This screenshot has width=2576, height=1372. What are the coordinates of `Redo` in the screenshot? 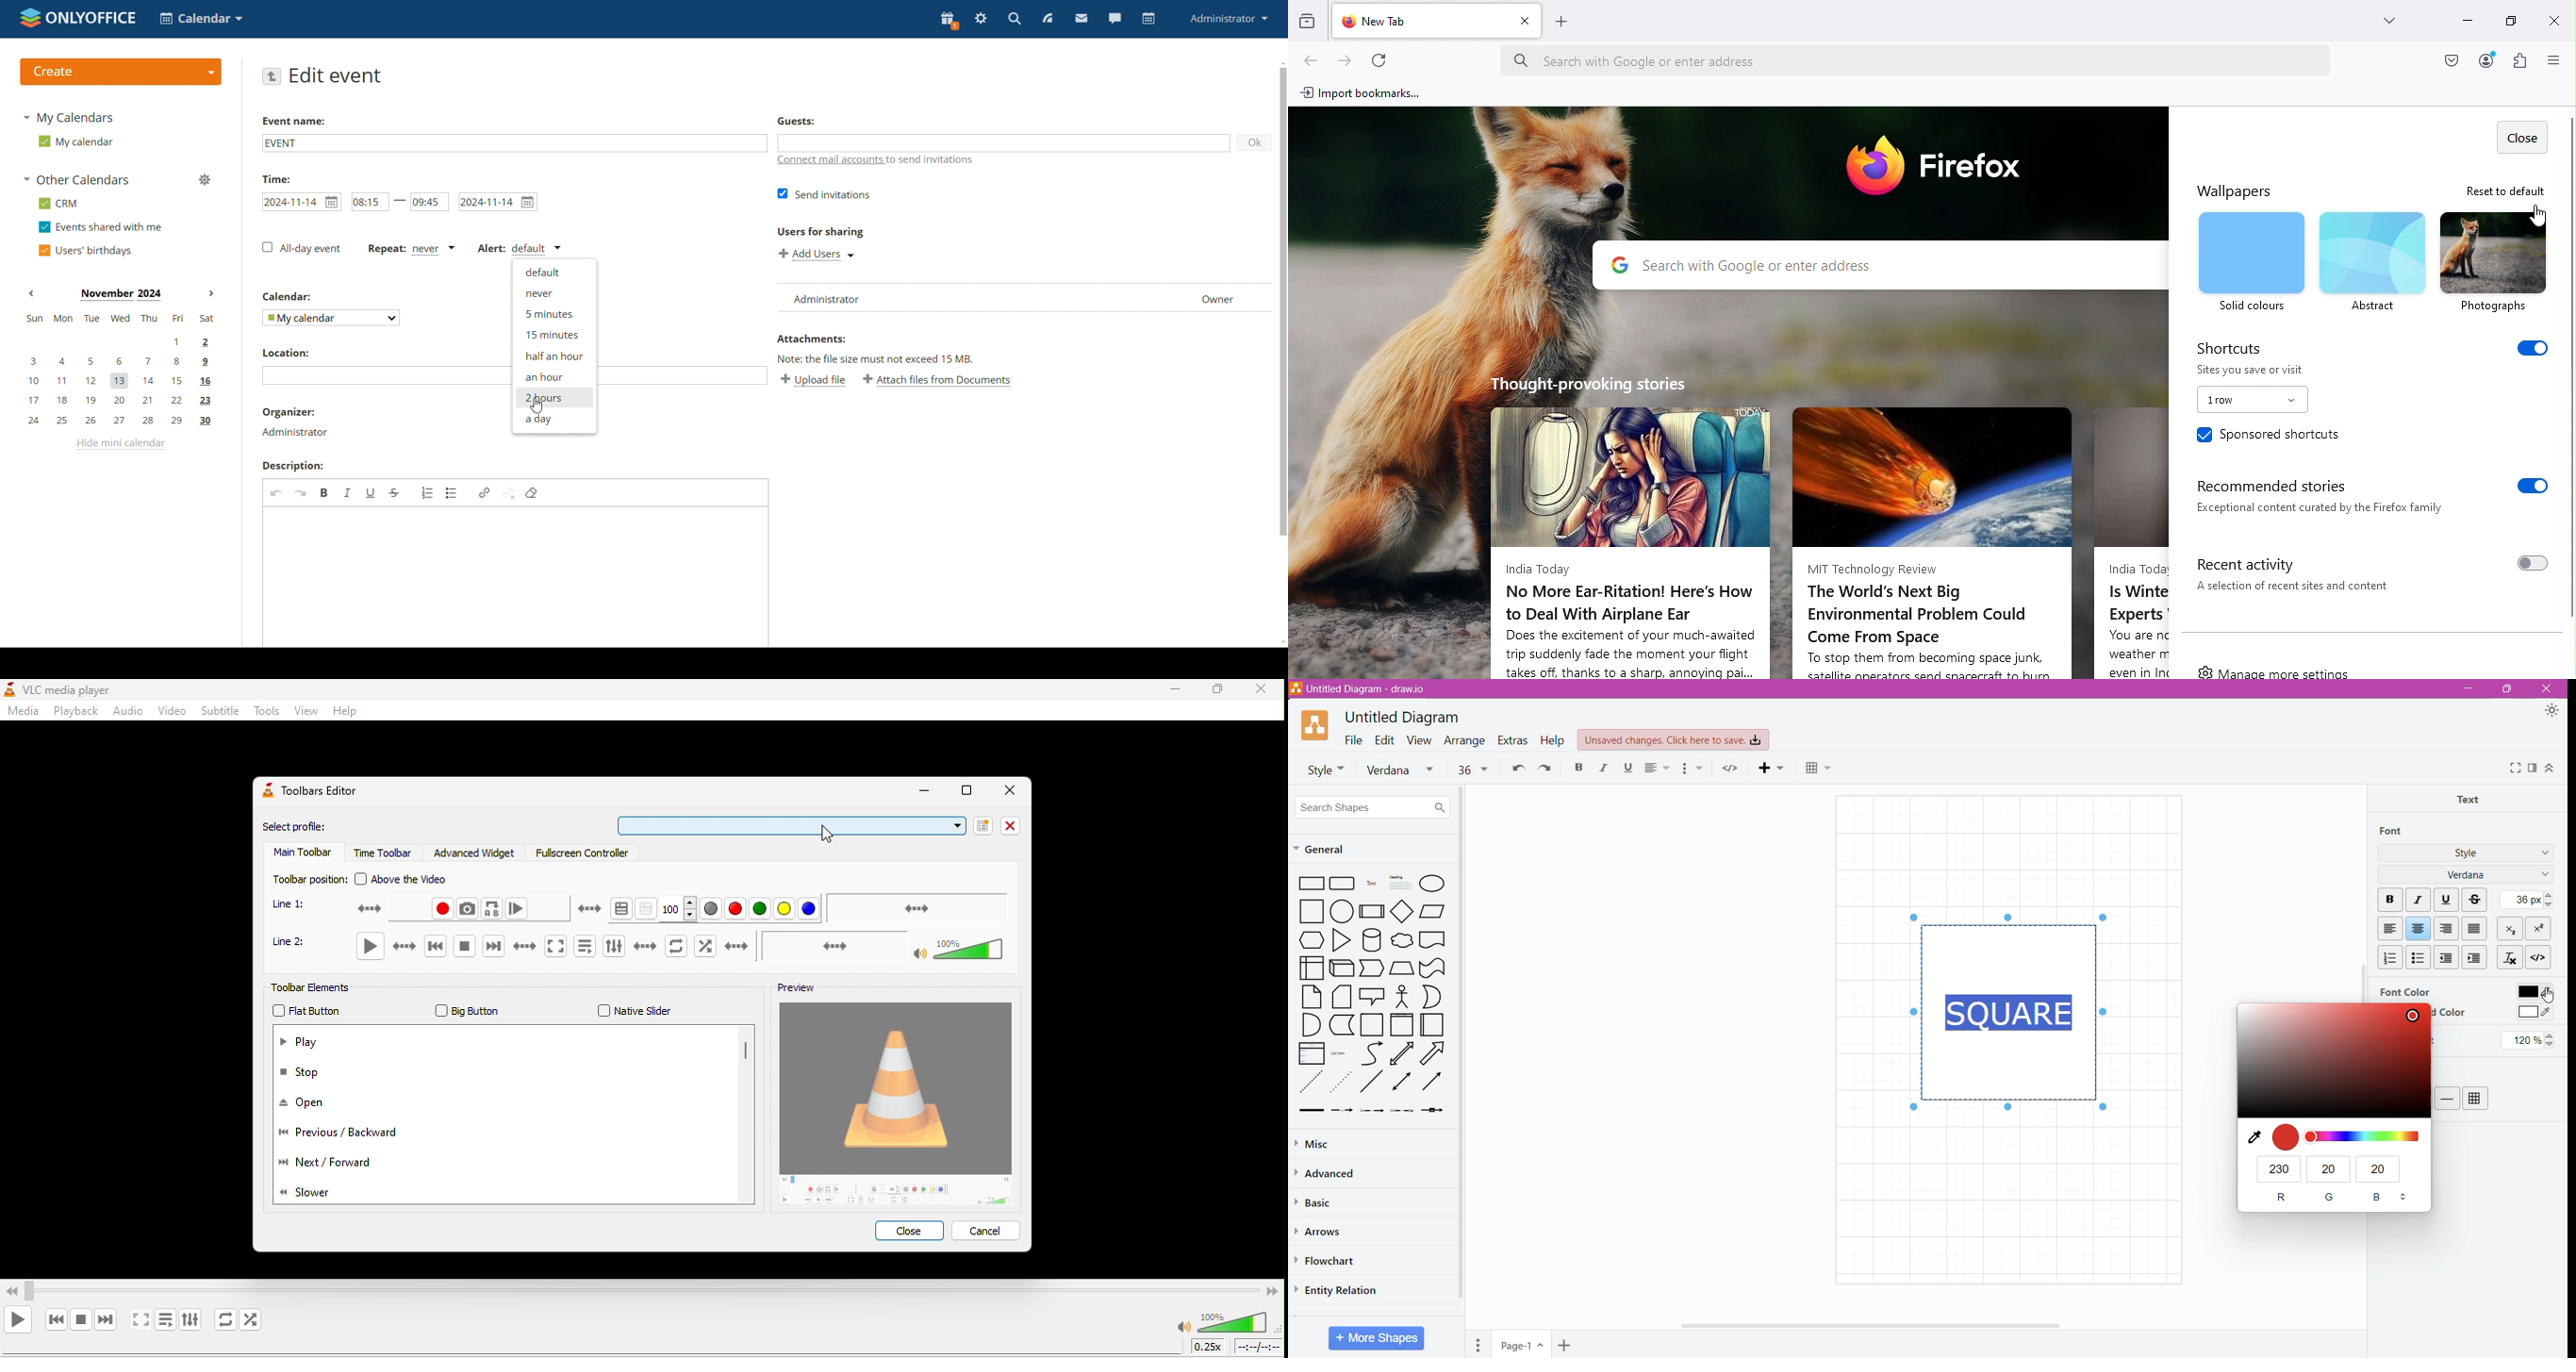 It's located at (1549, 767).